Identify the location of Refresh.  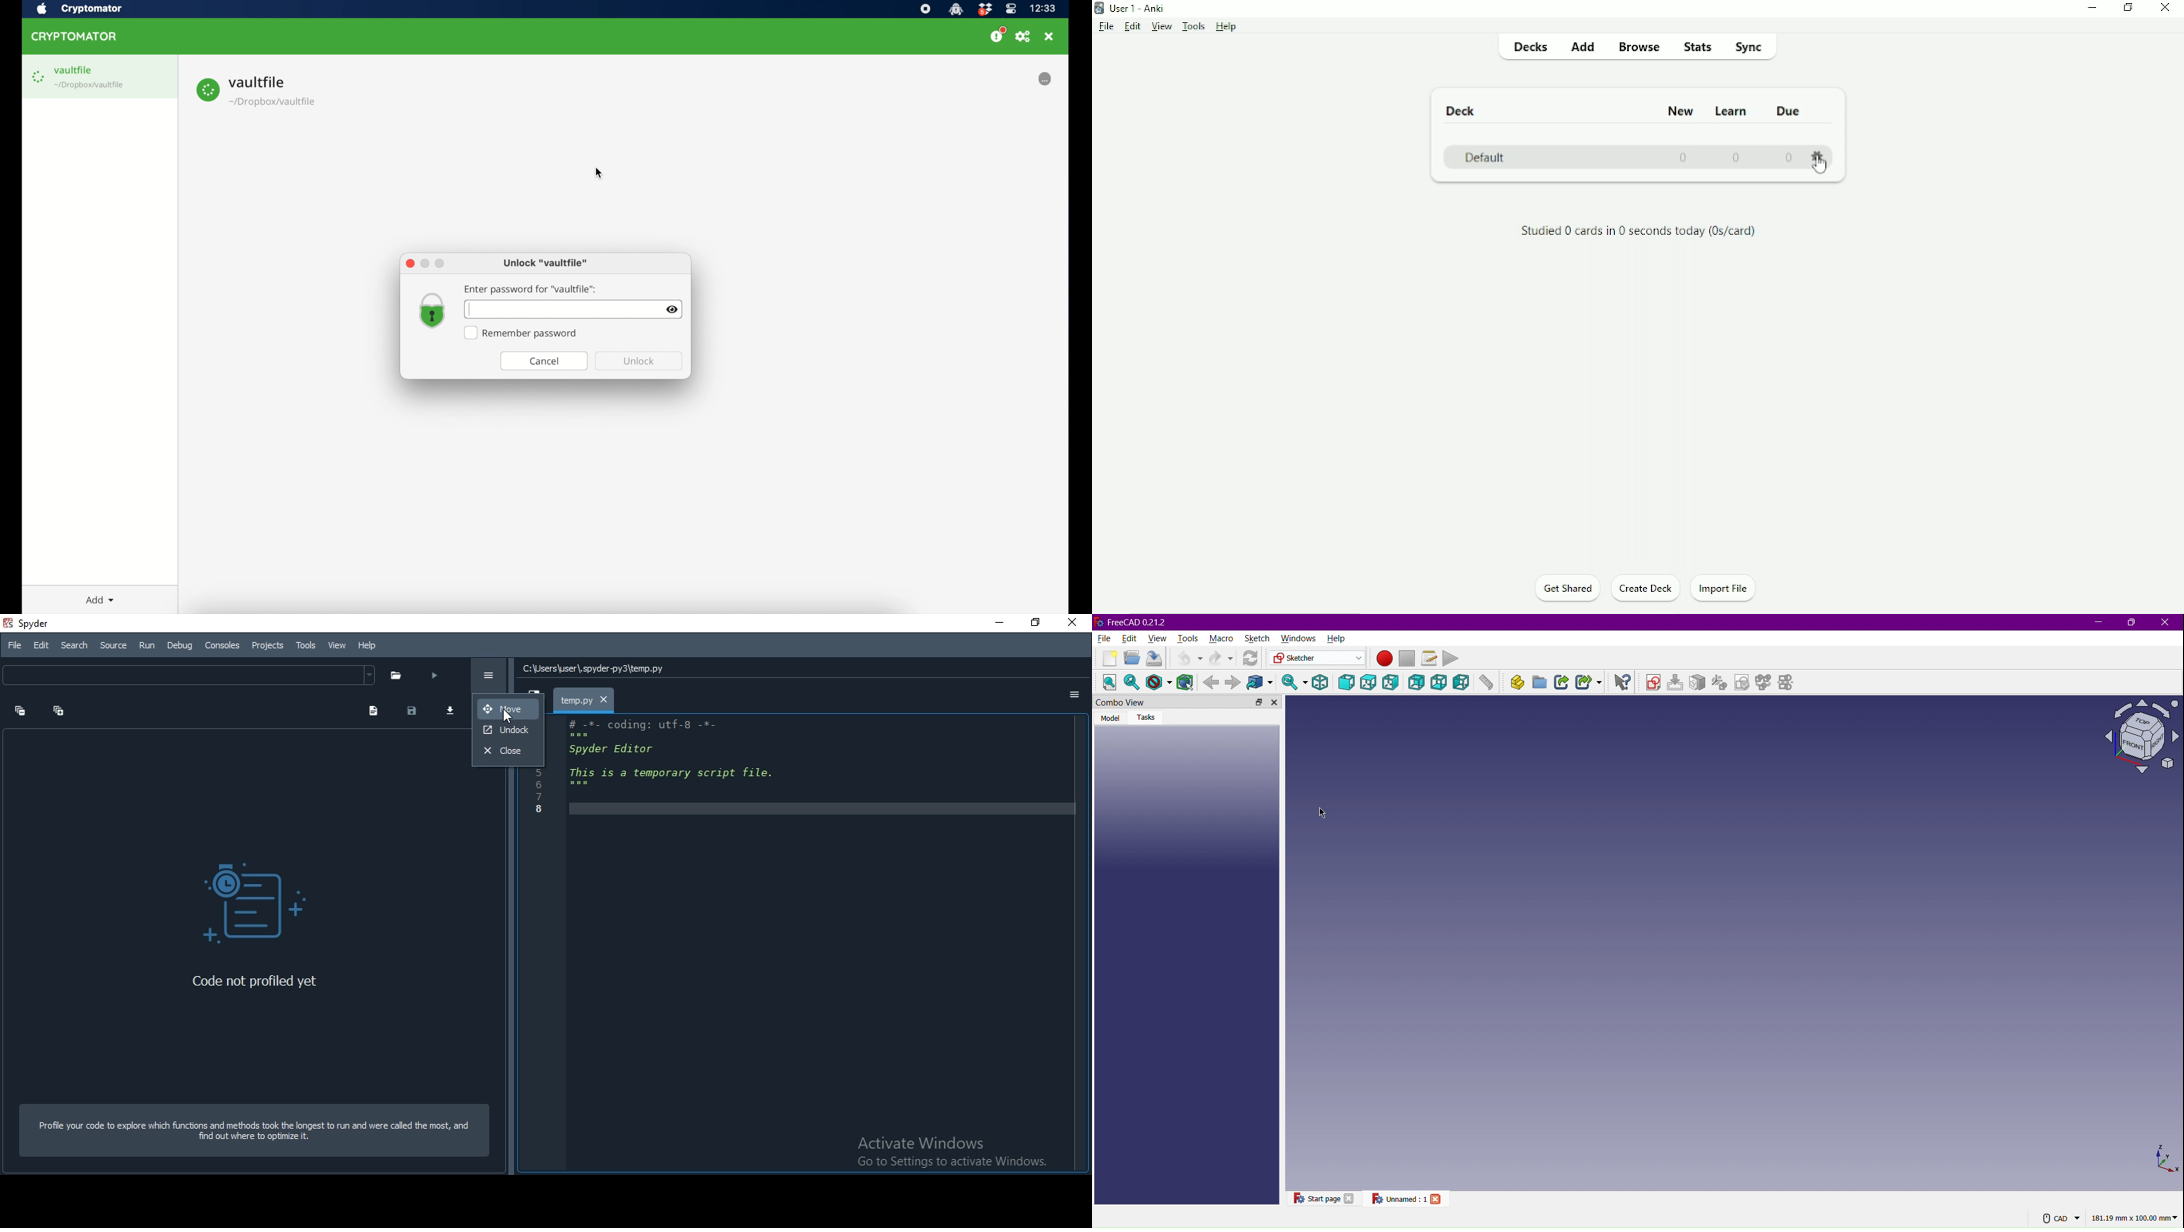
(1249, 658).